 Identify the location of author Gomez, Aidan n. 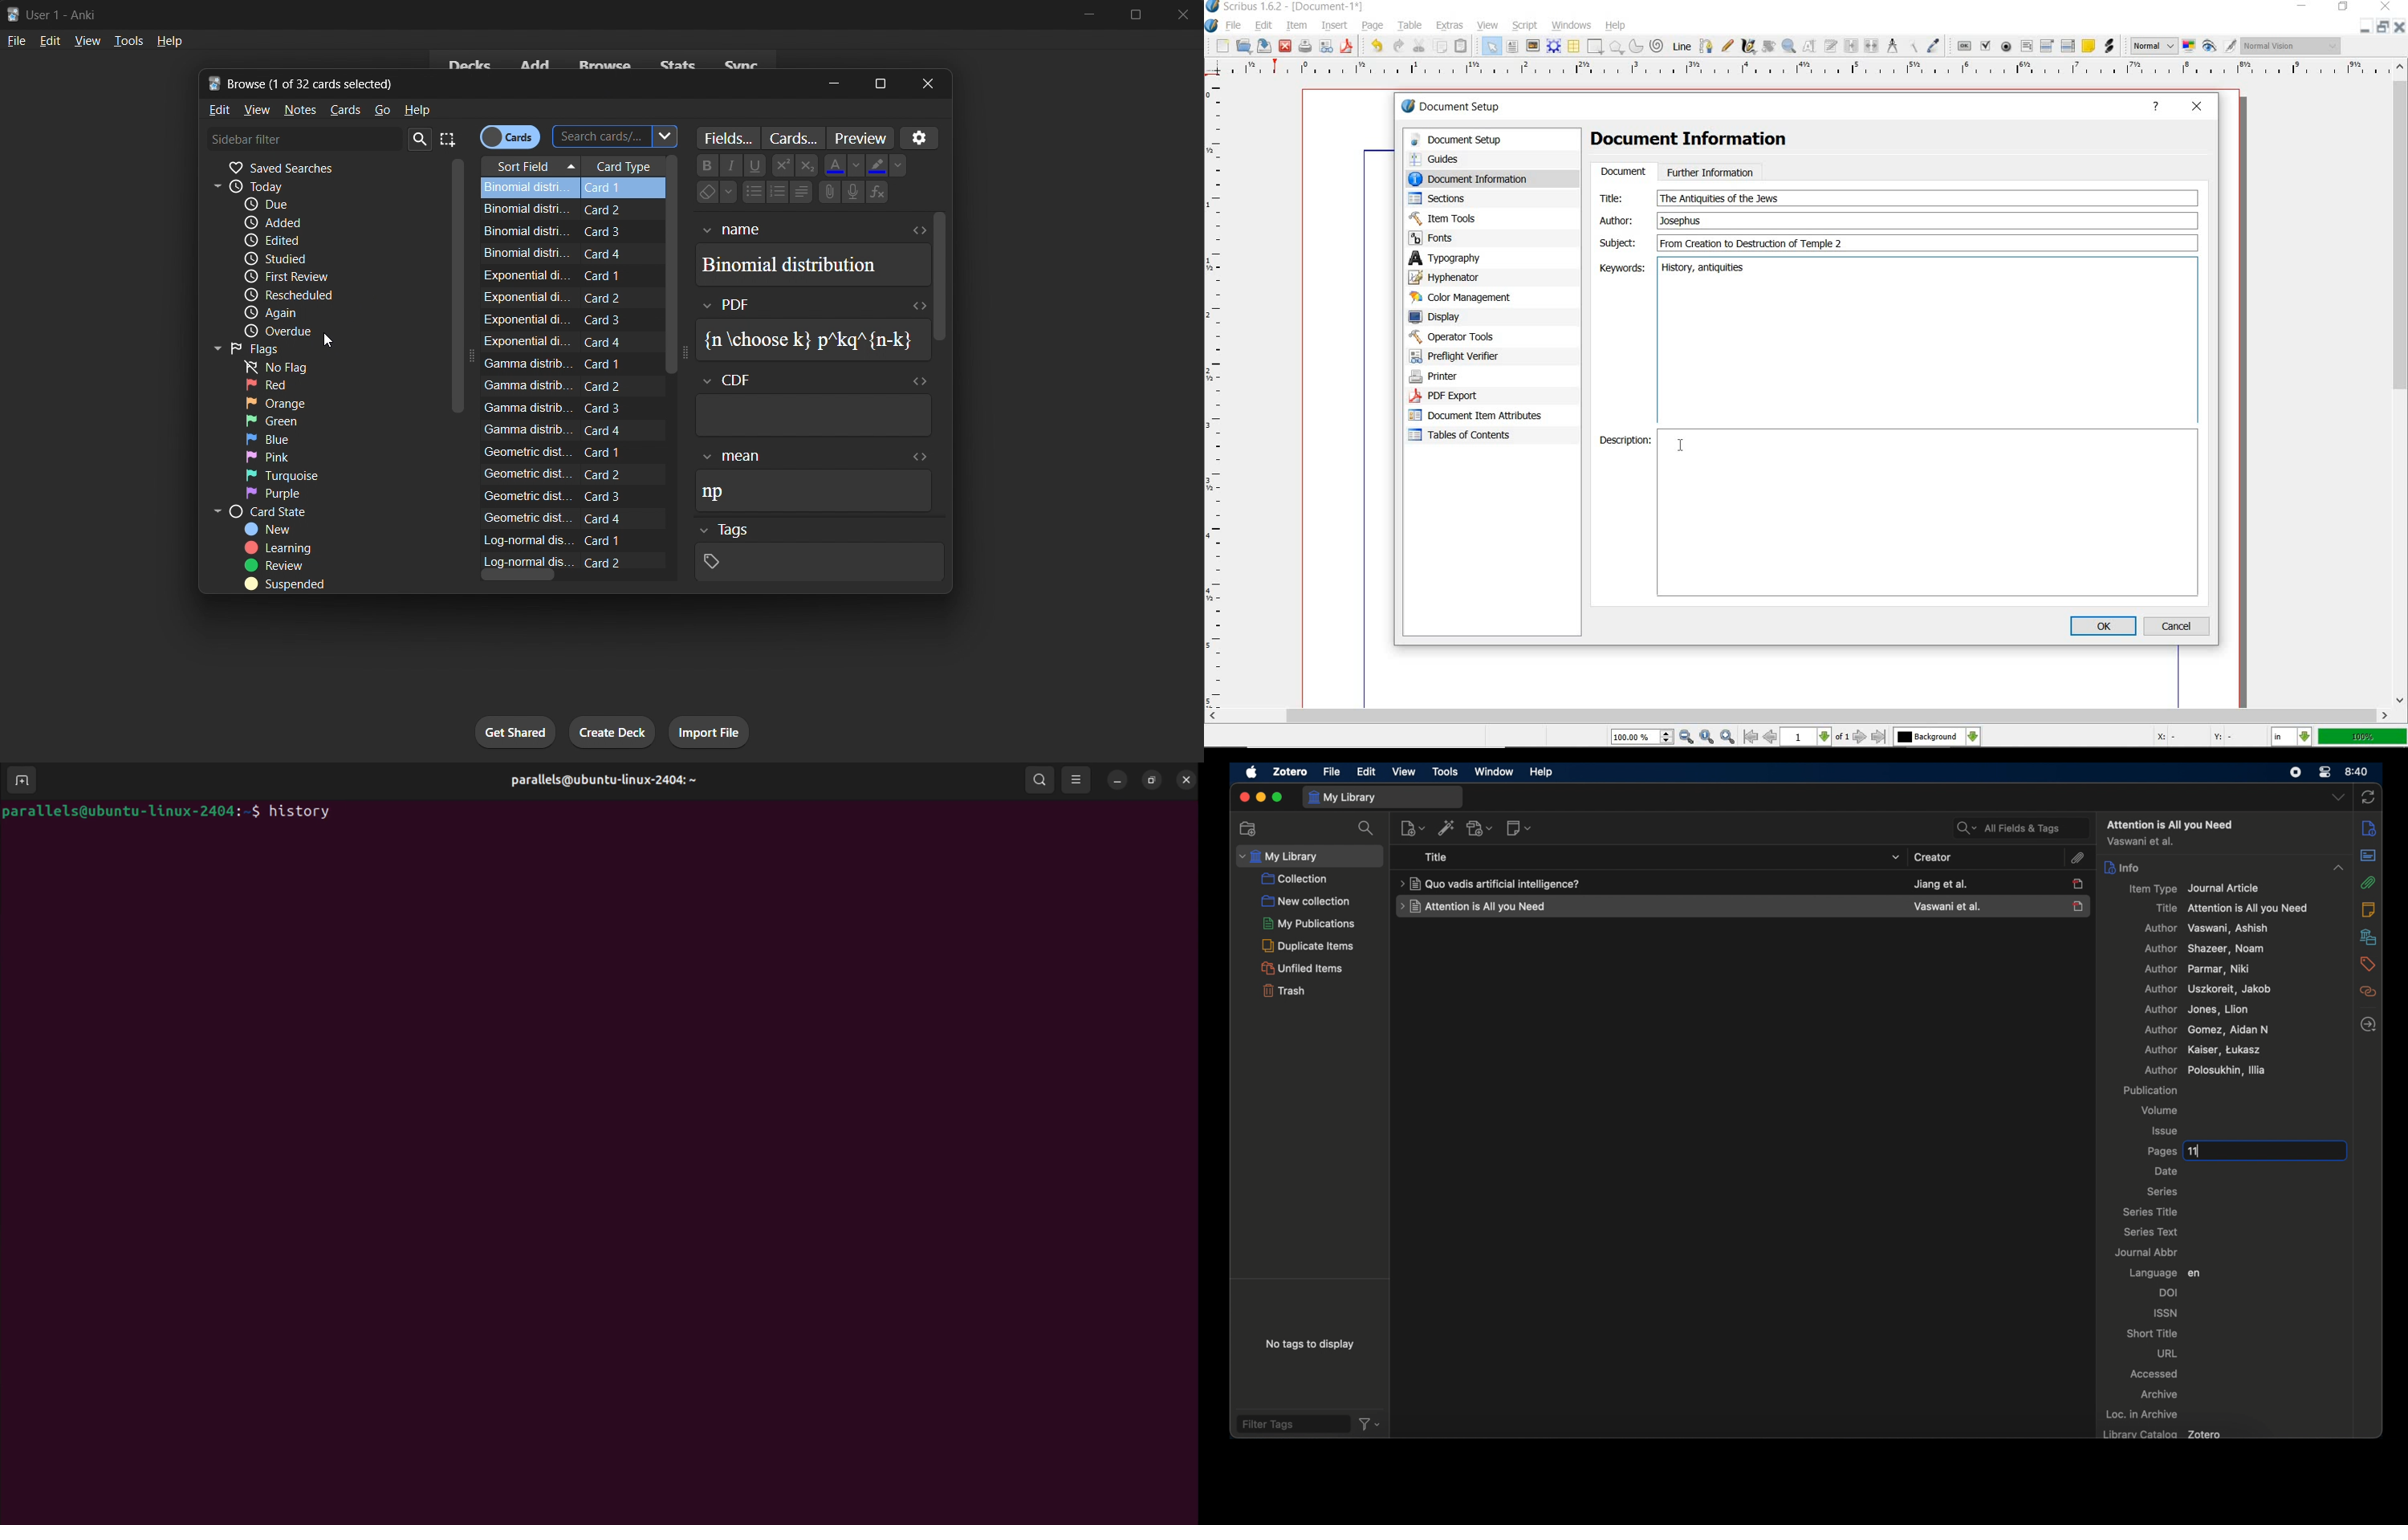
(2205, 1030).